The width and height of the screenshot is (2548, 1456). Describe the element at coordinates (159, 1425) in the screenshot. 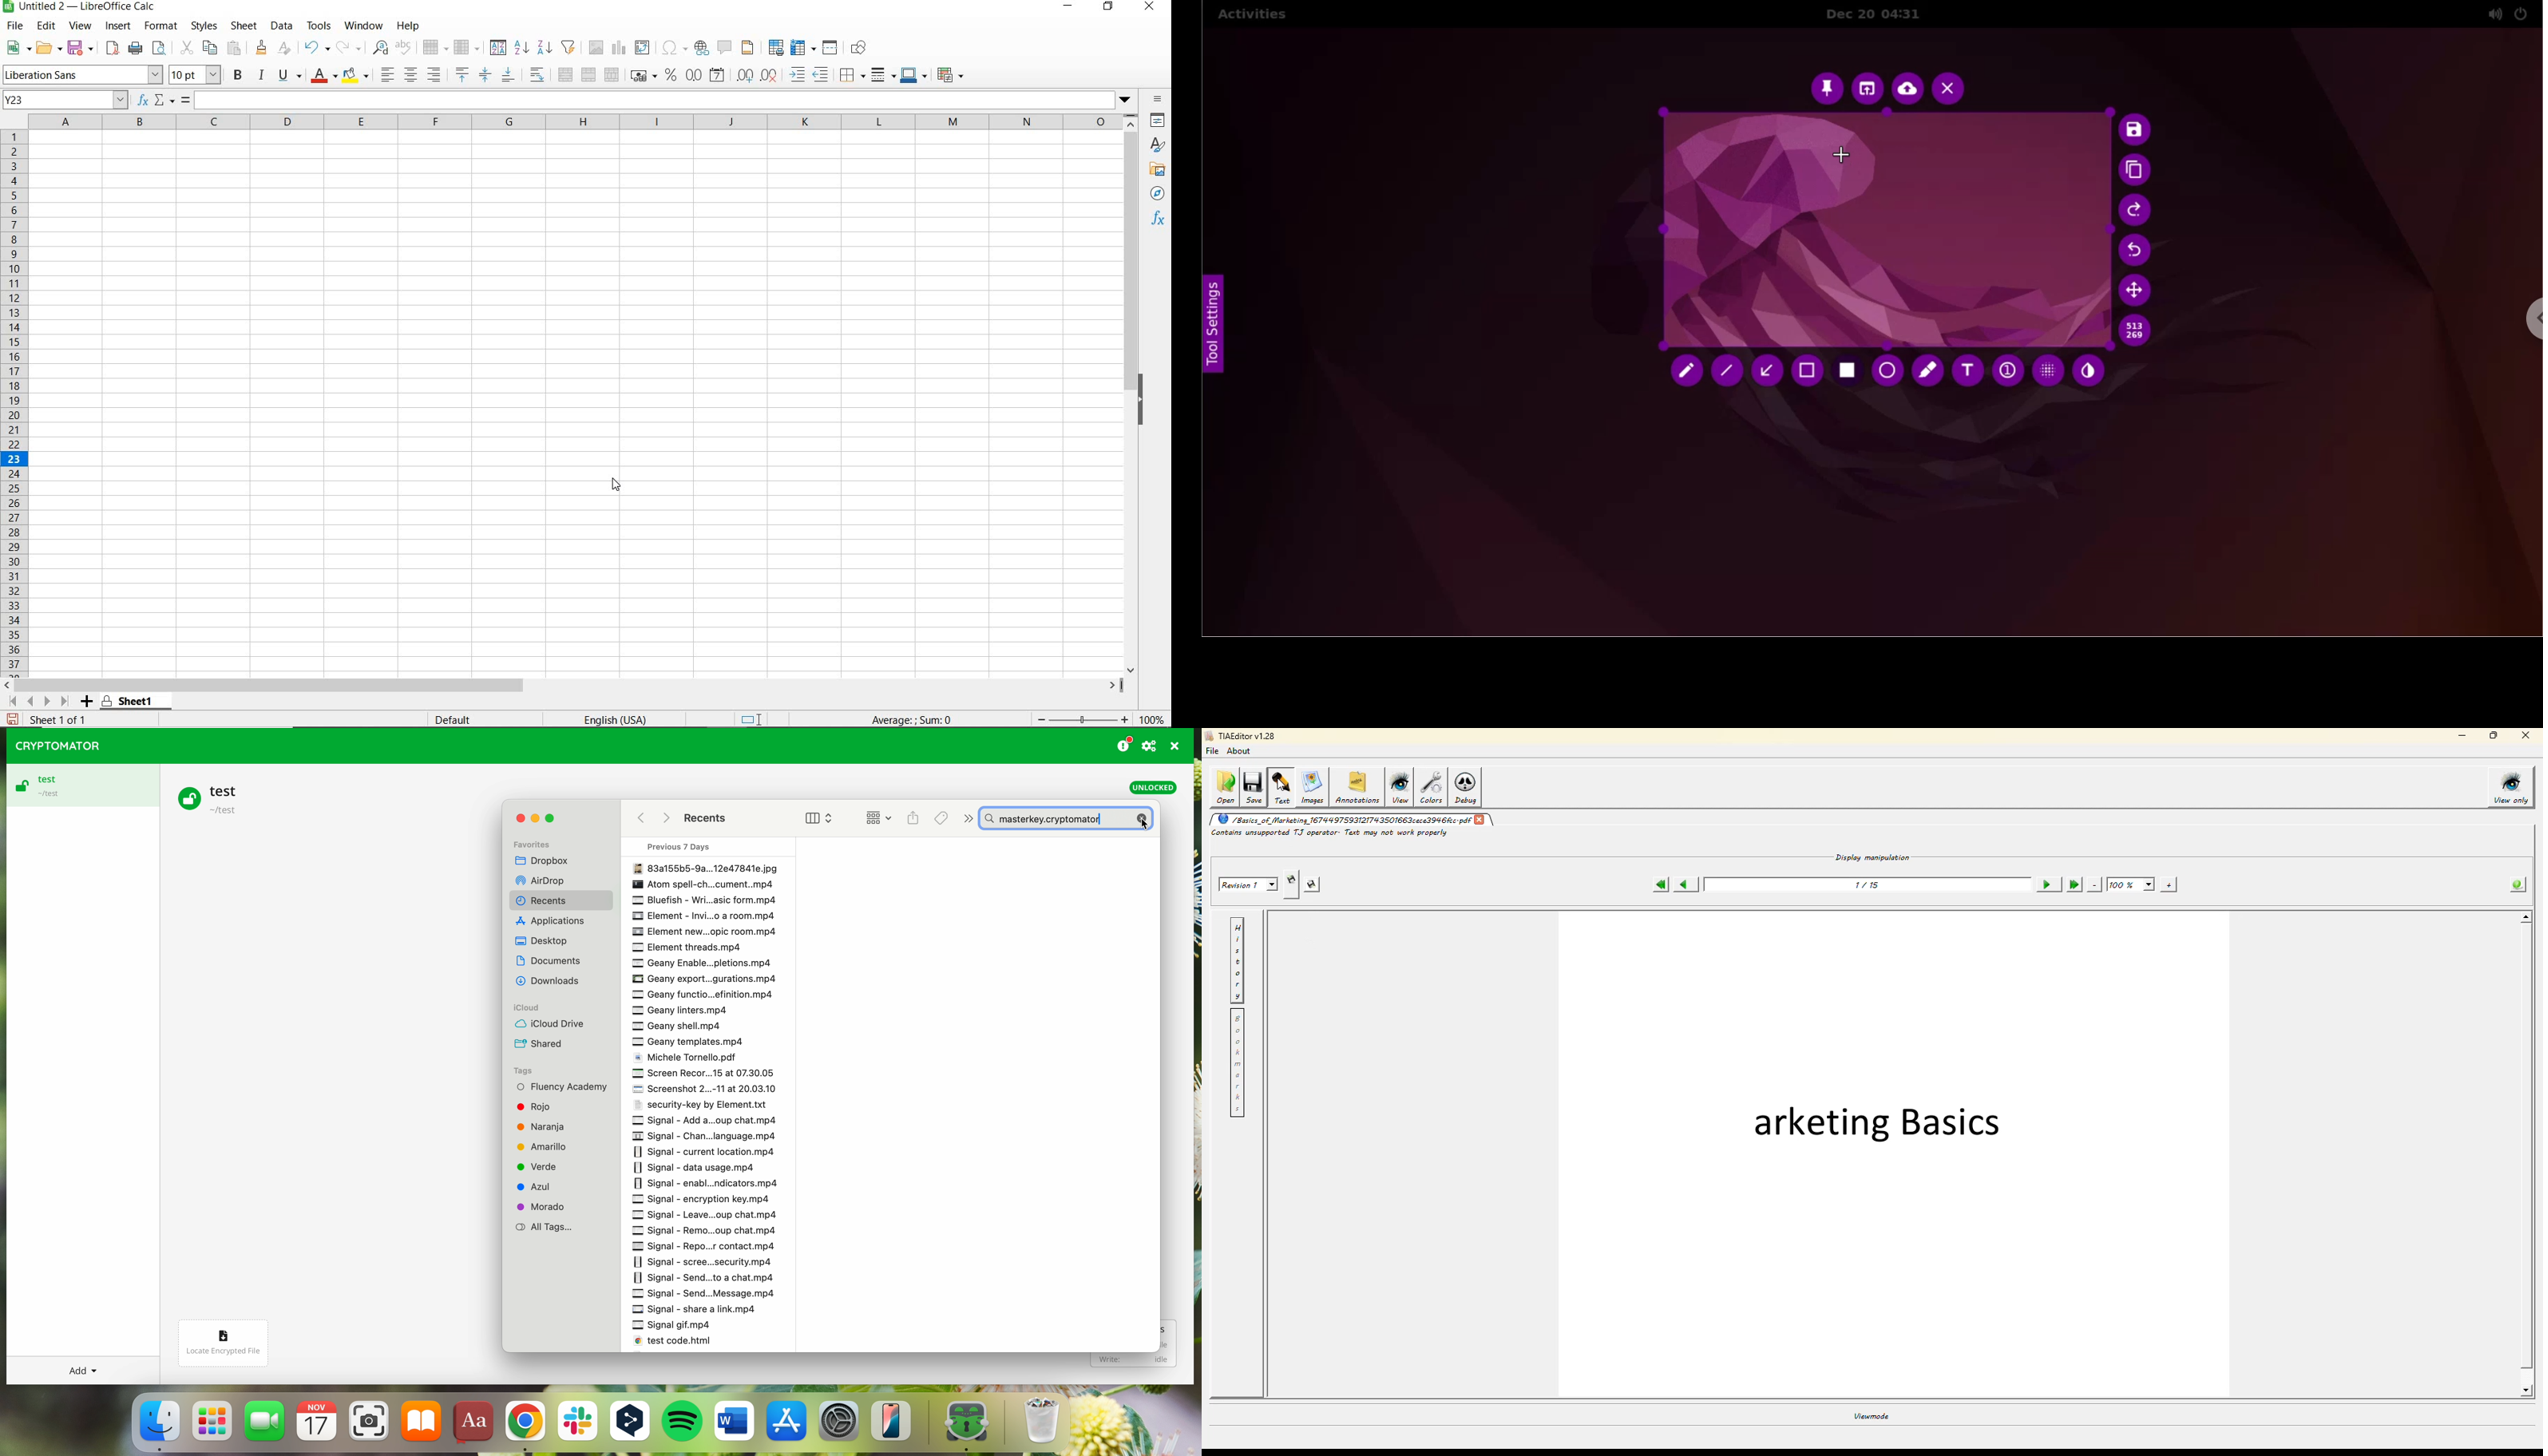

I see `Finder` at that location.